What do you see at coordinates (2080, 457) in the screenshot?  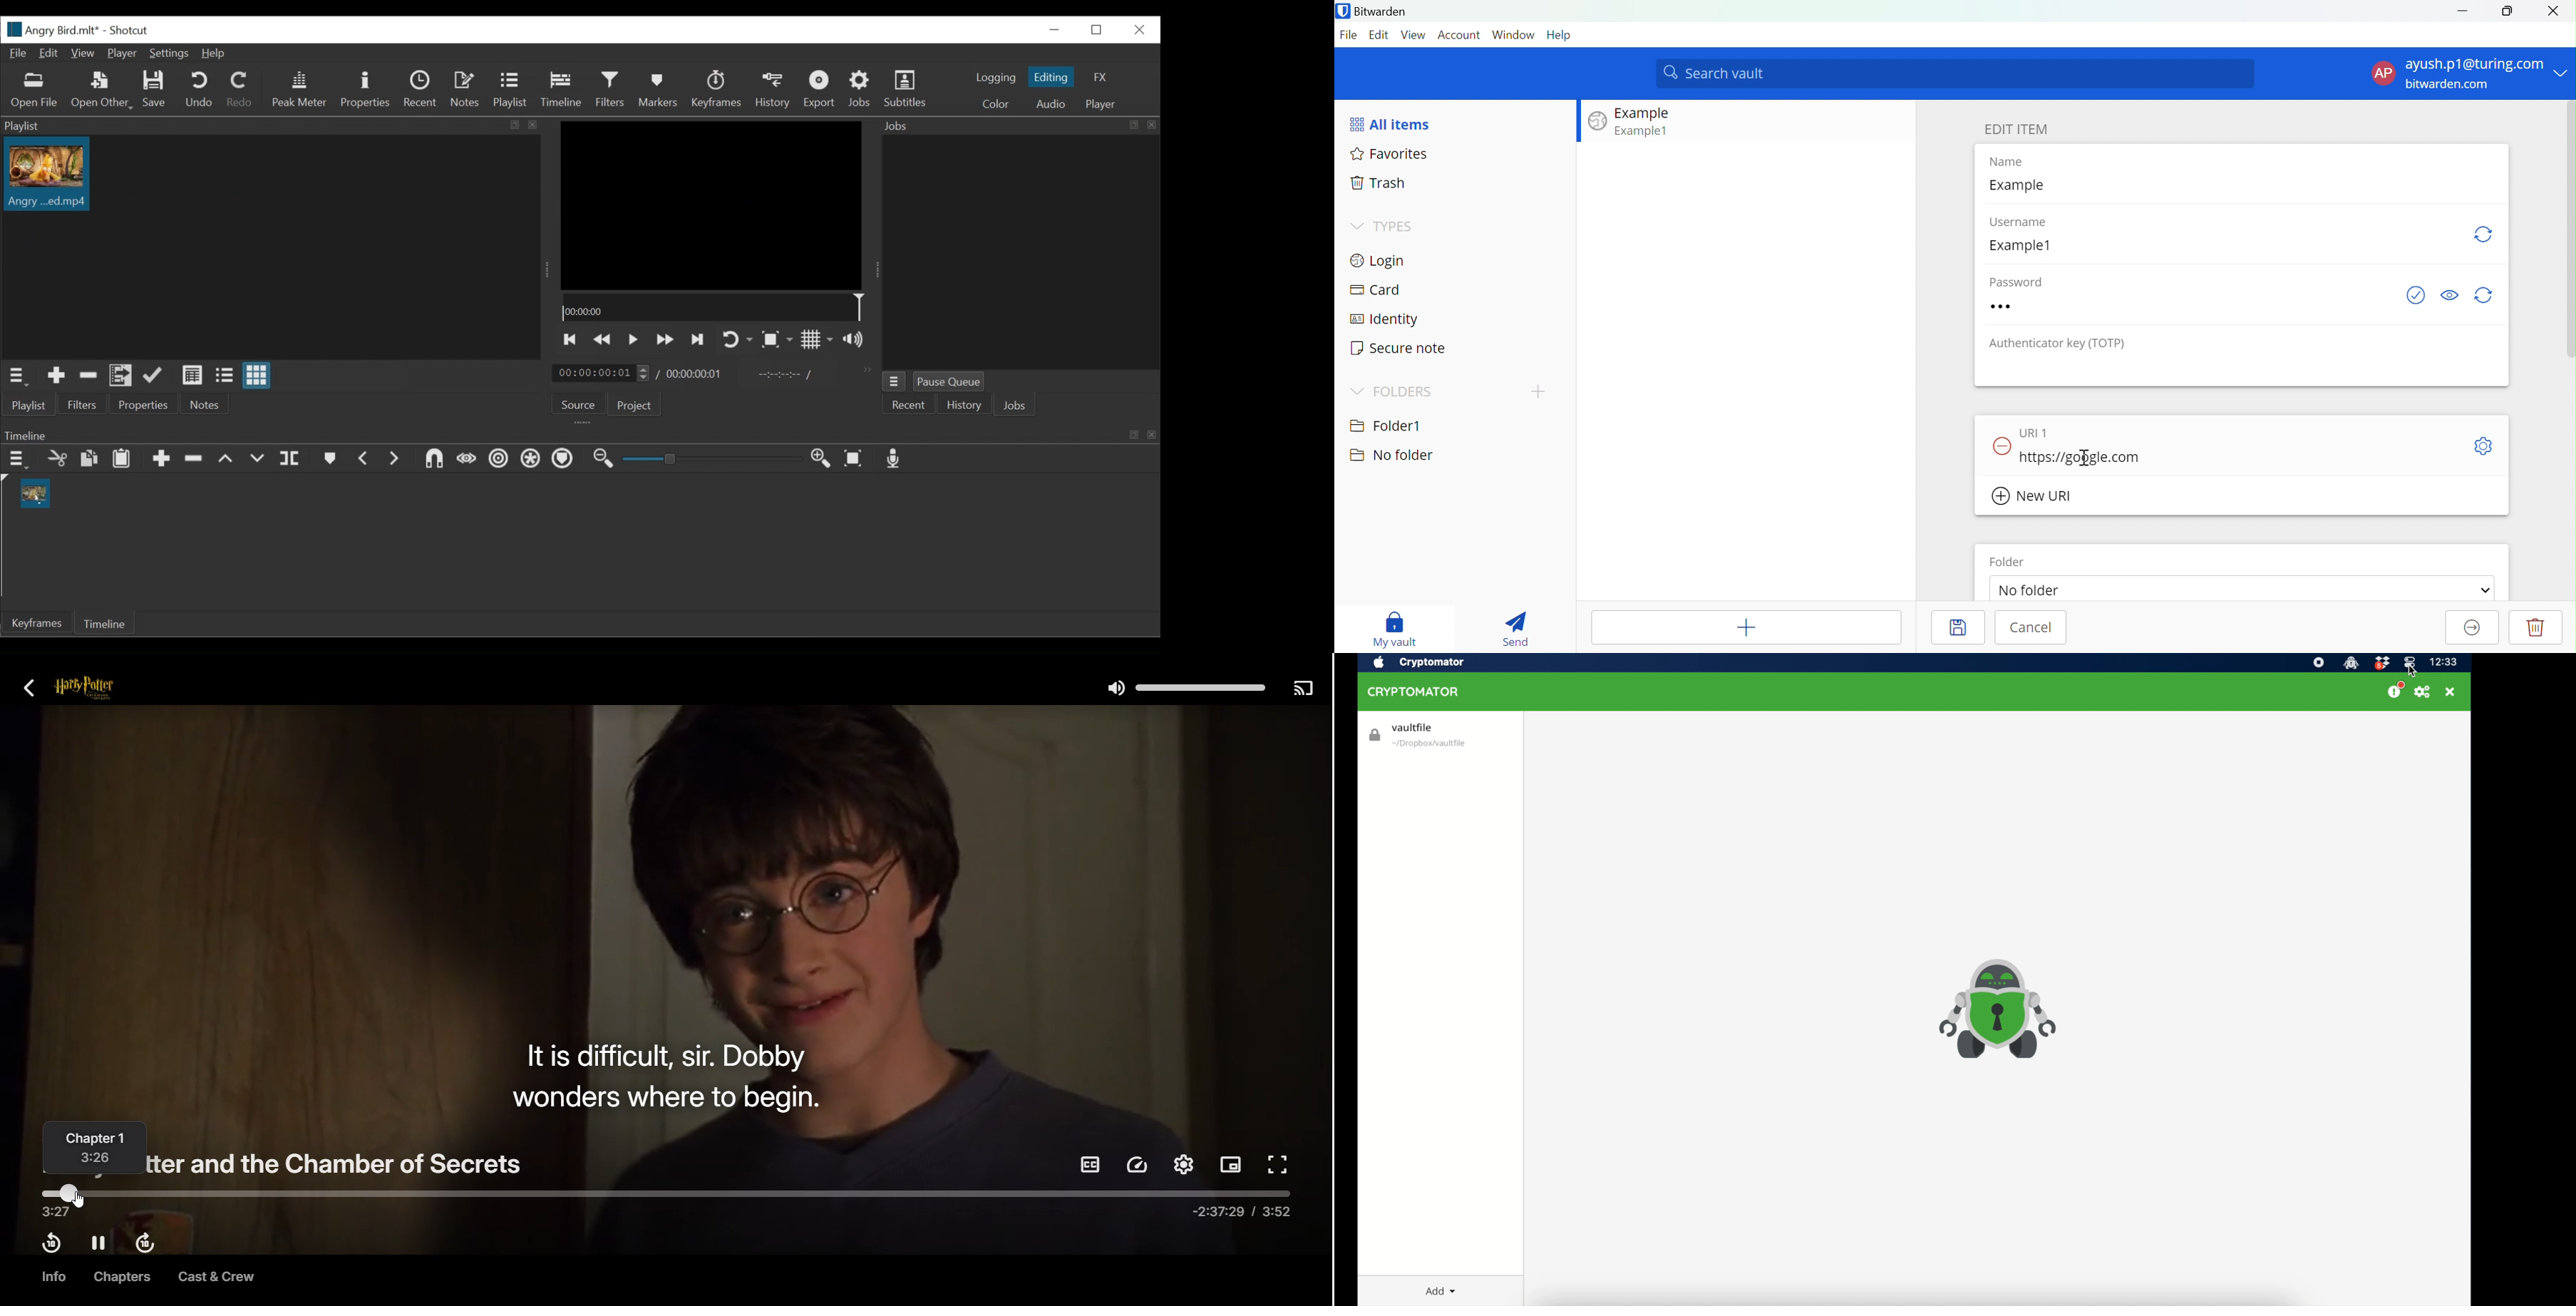 I see `https://google.com` at bounding box center [2080, 457].